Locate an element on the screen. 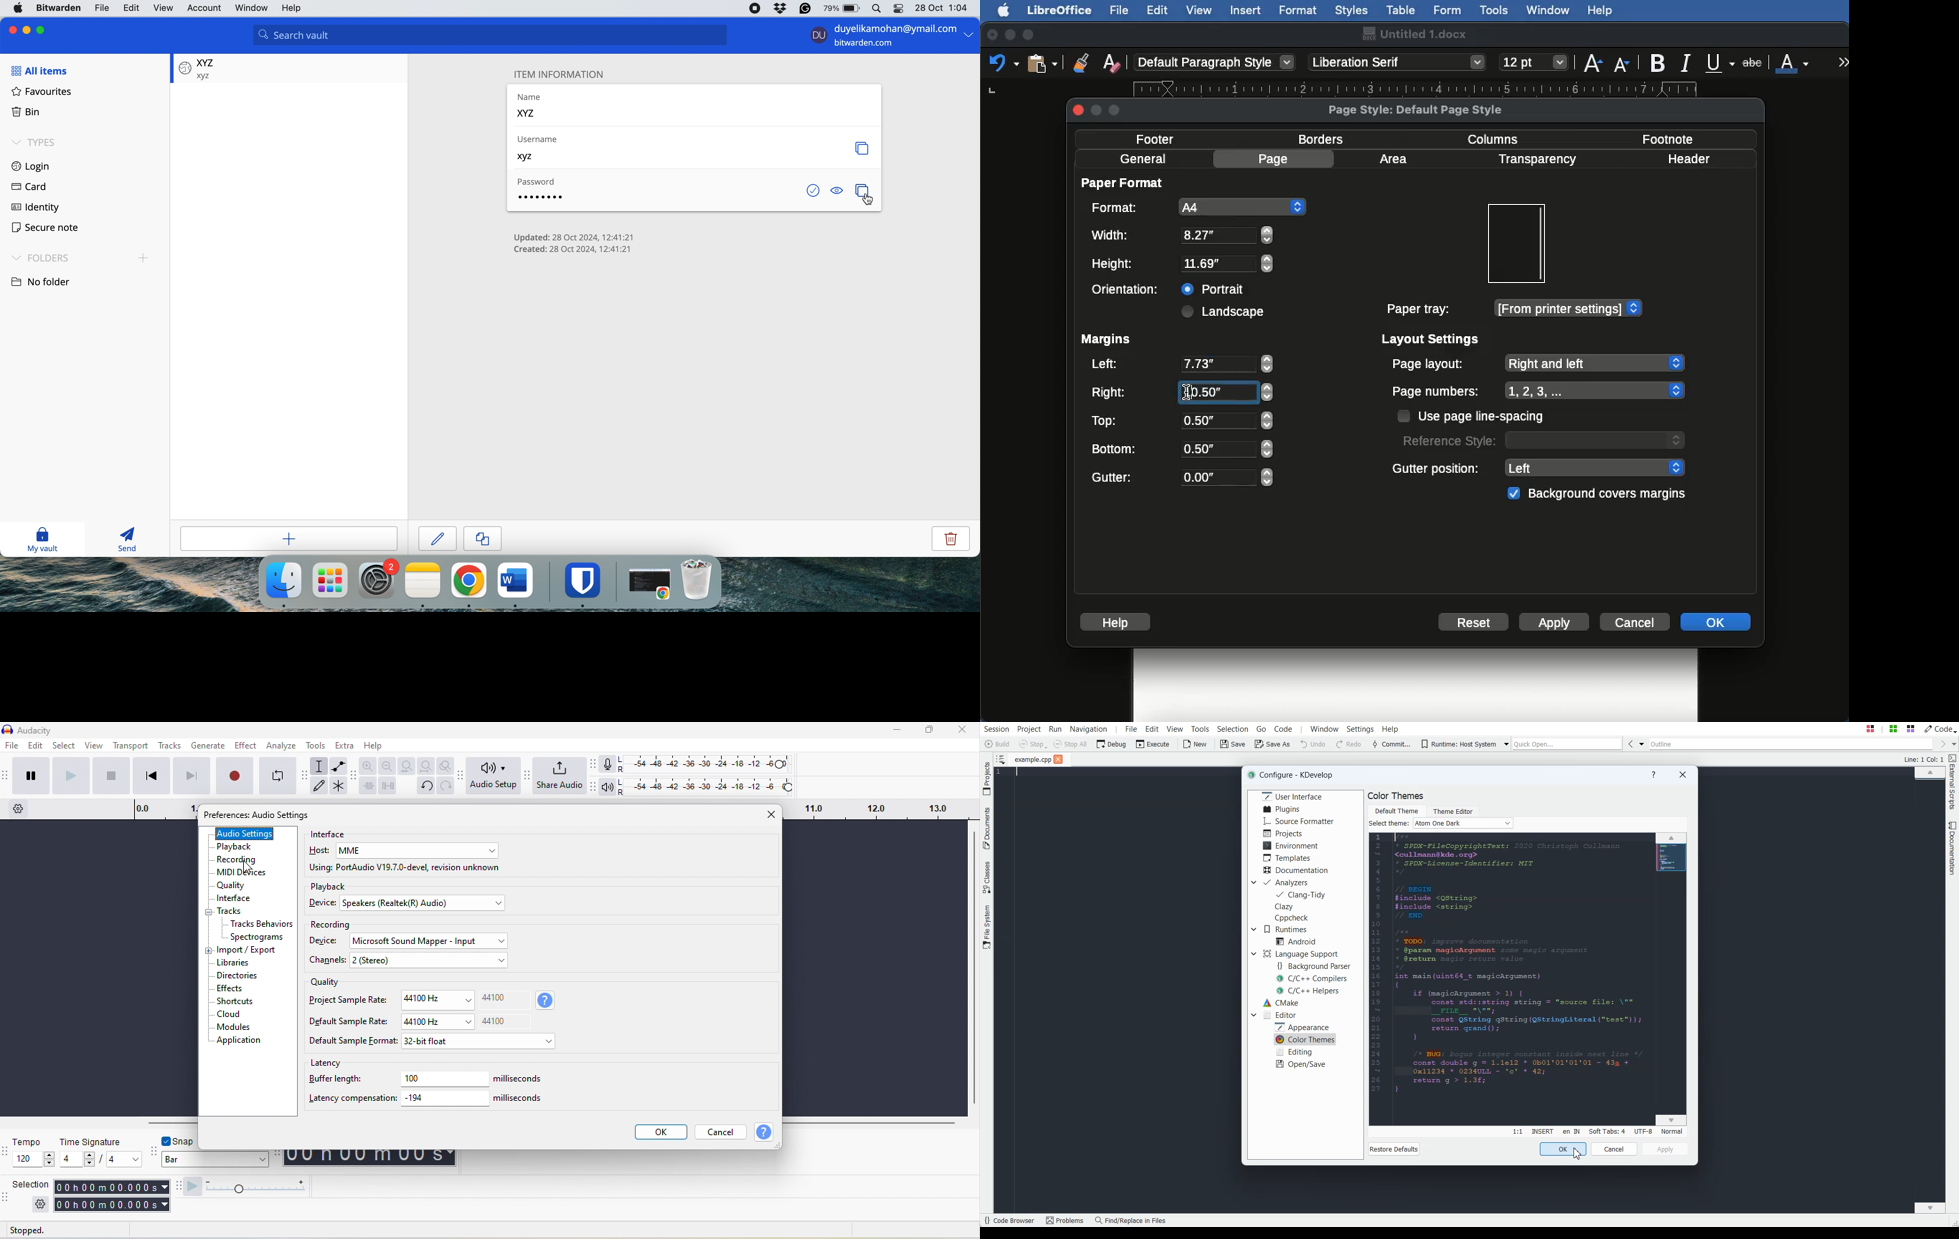 The height and width of the screenshot is (1260, 1960). generate is located at coordinates (206, 746).